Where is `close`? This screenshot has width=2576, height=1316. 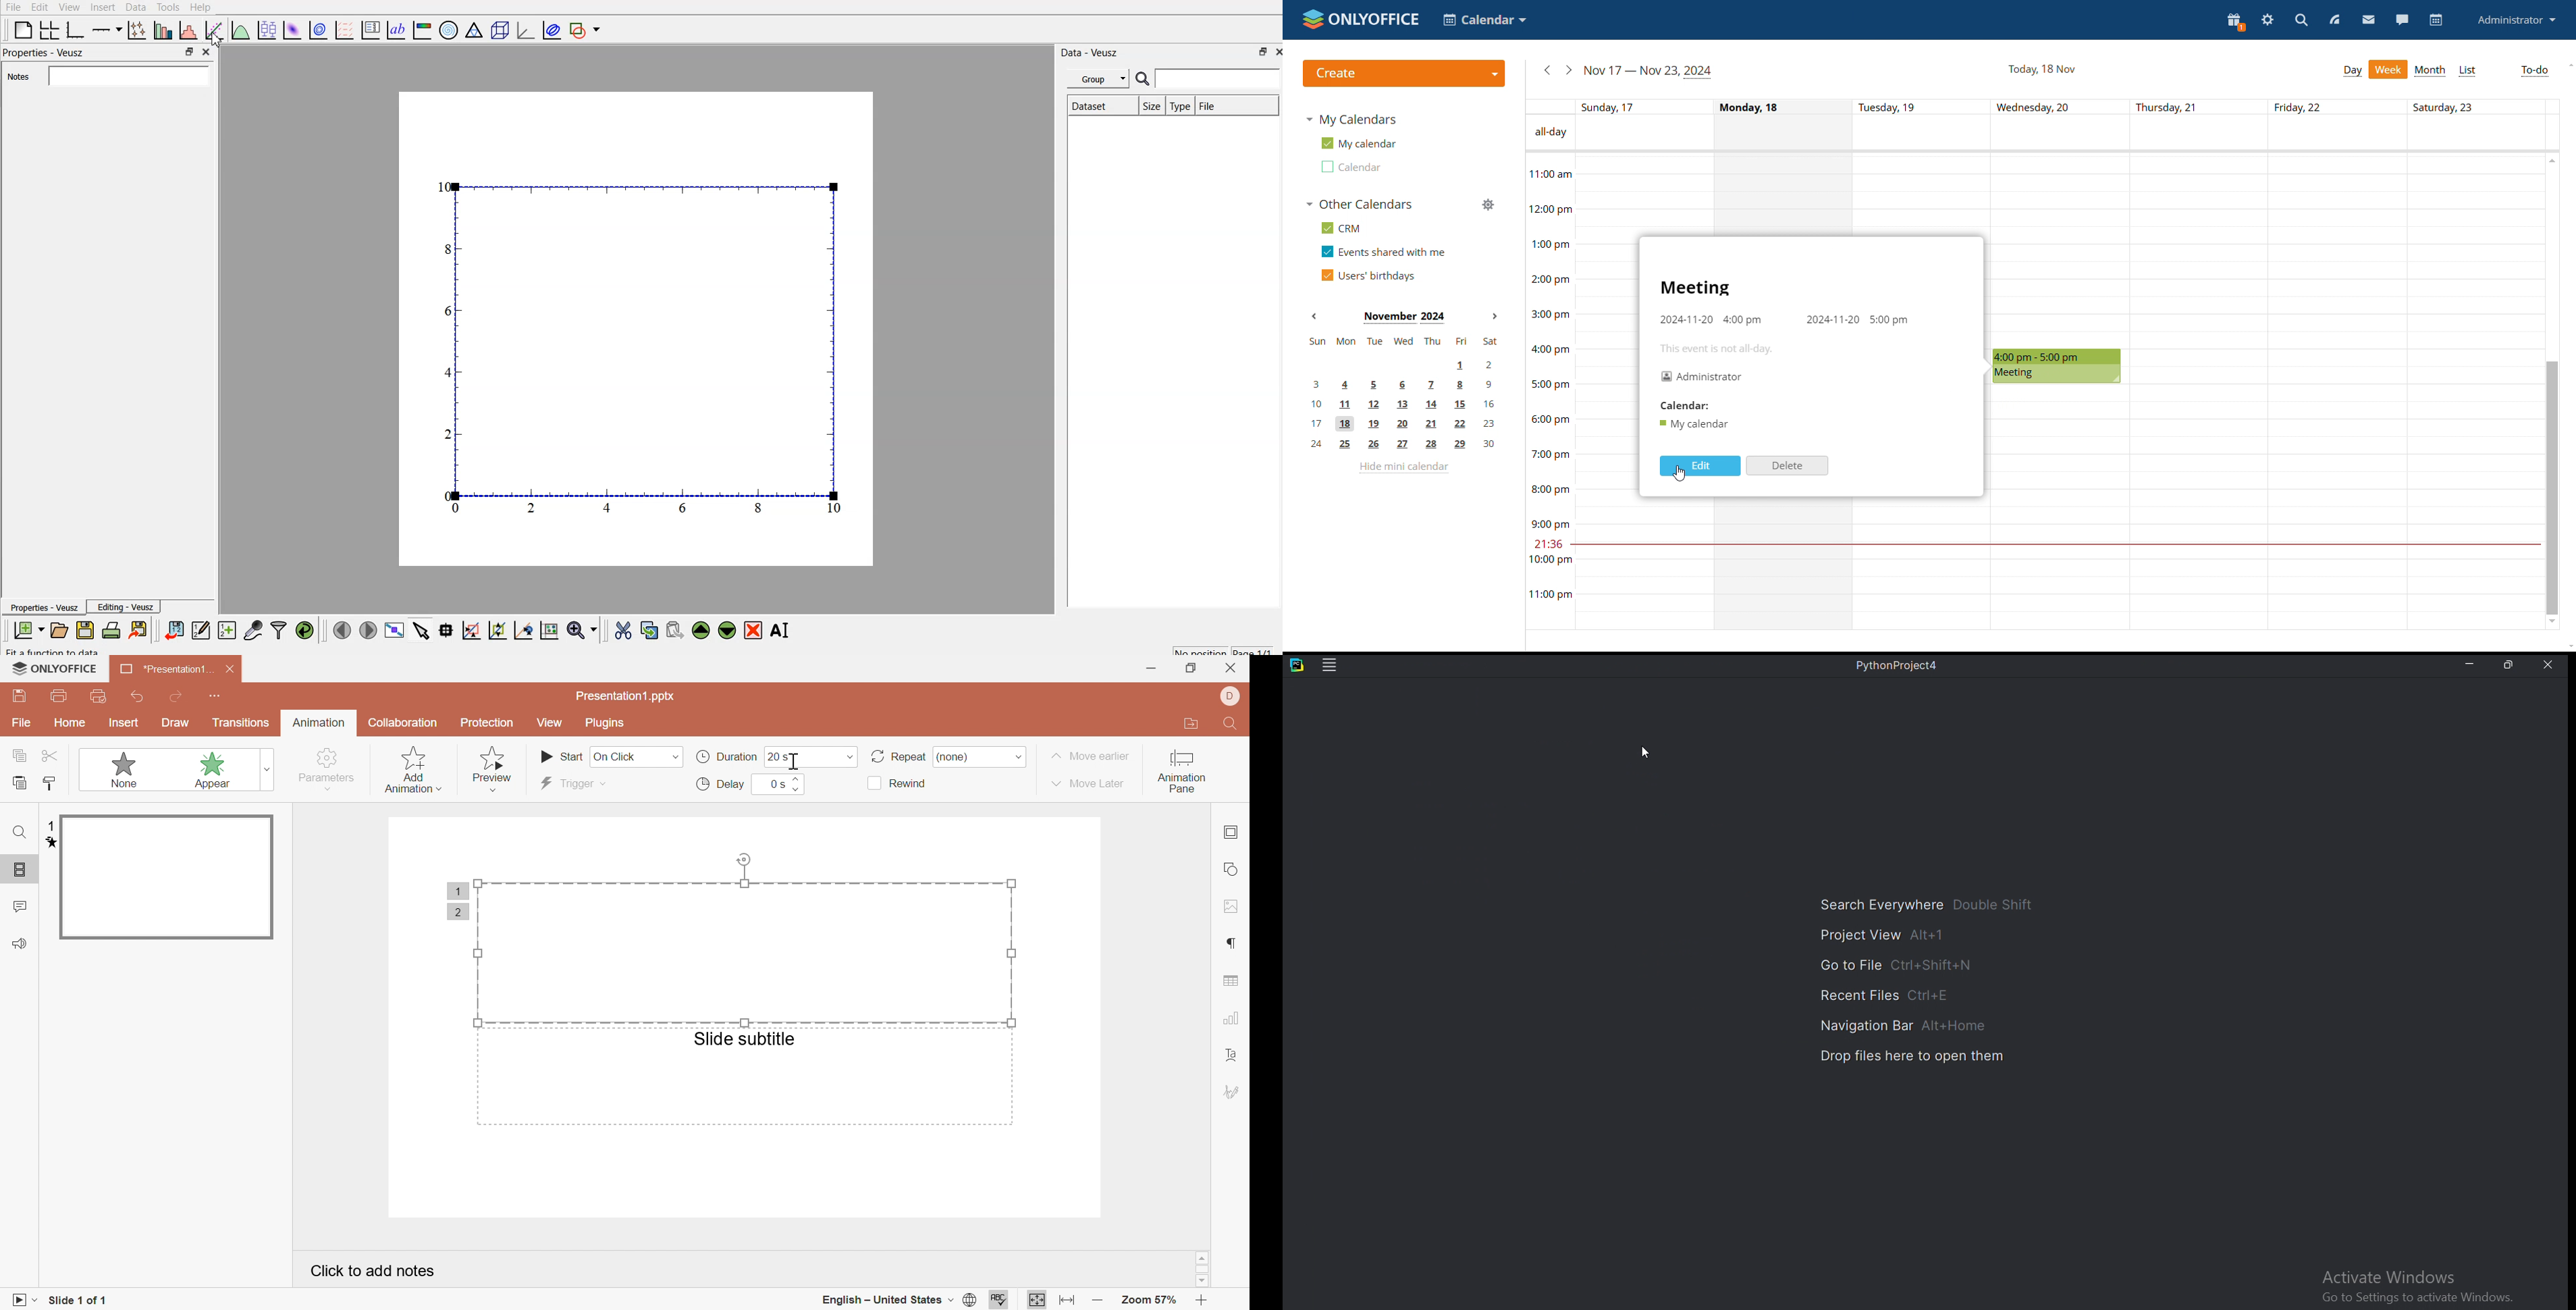
close is located at coordinates (231, 668).